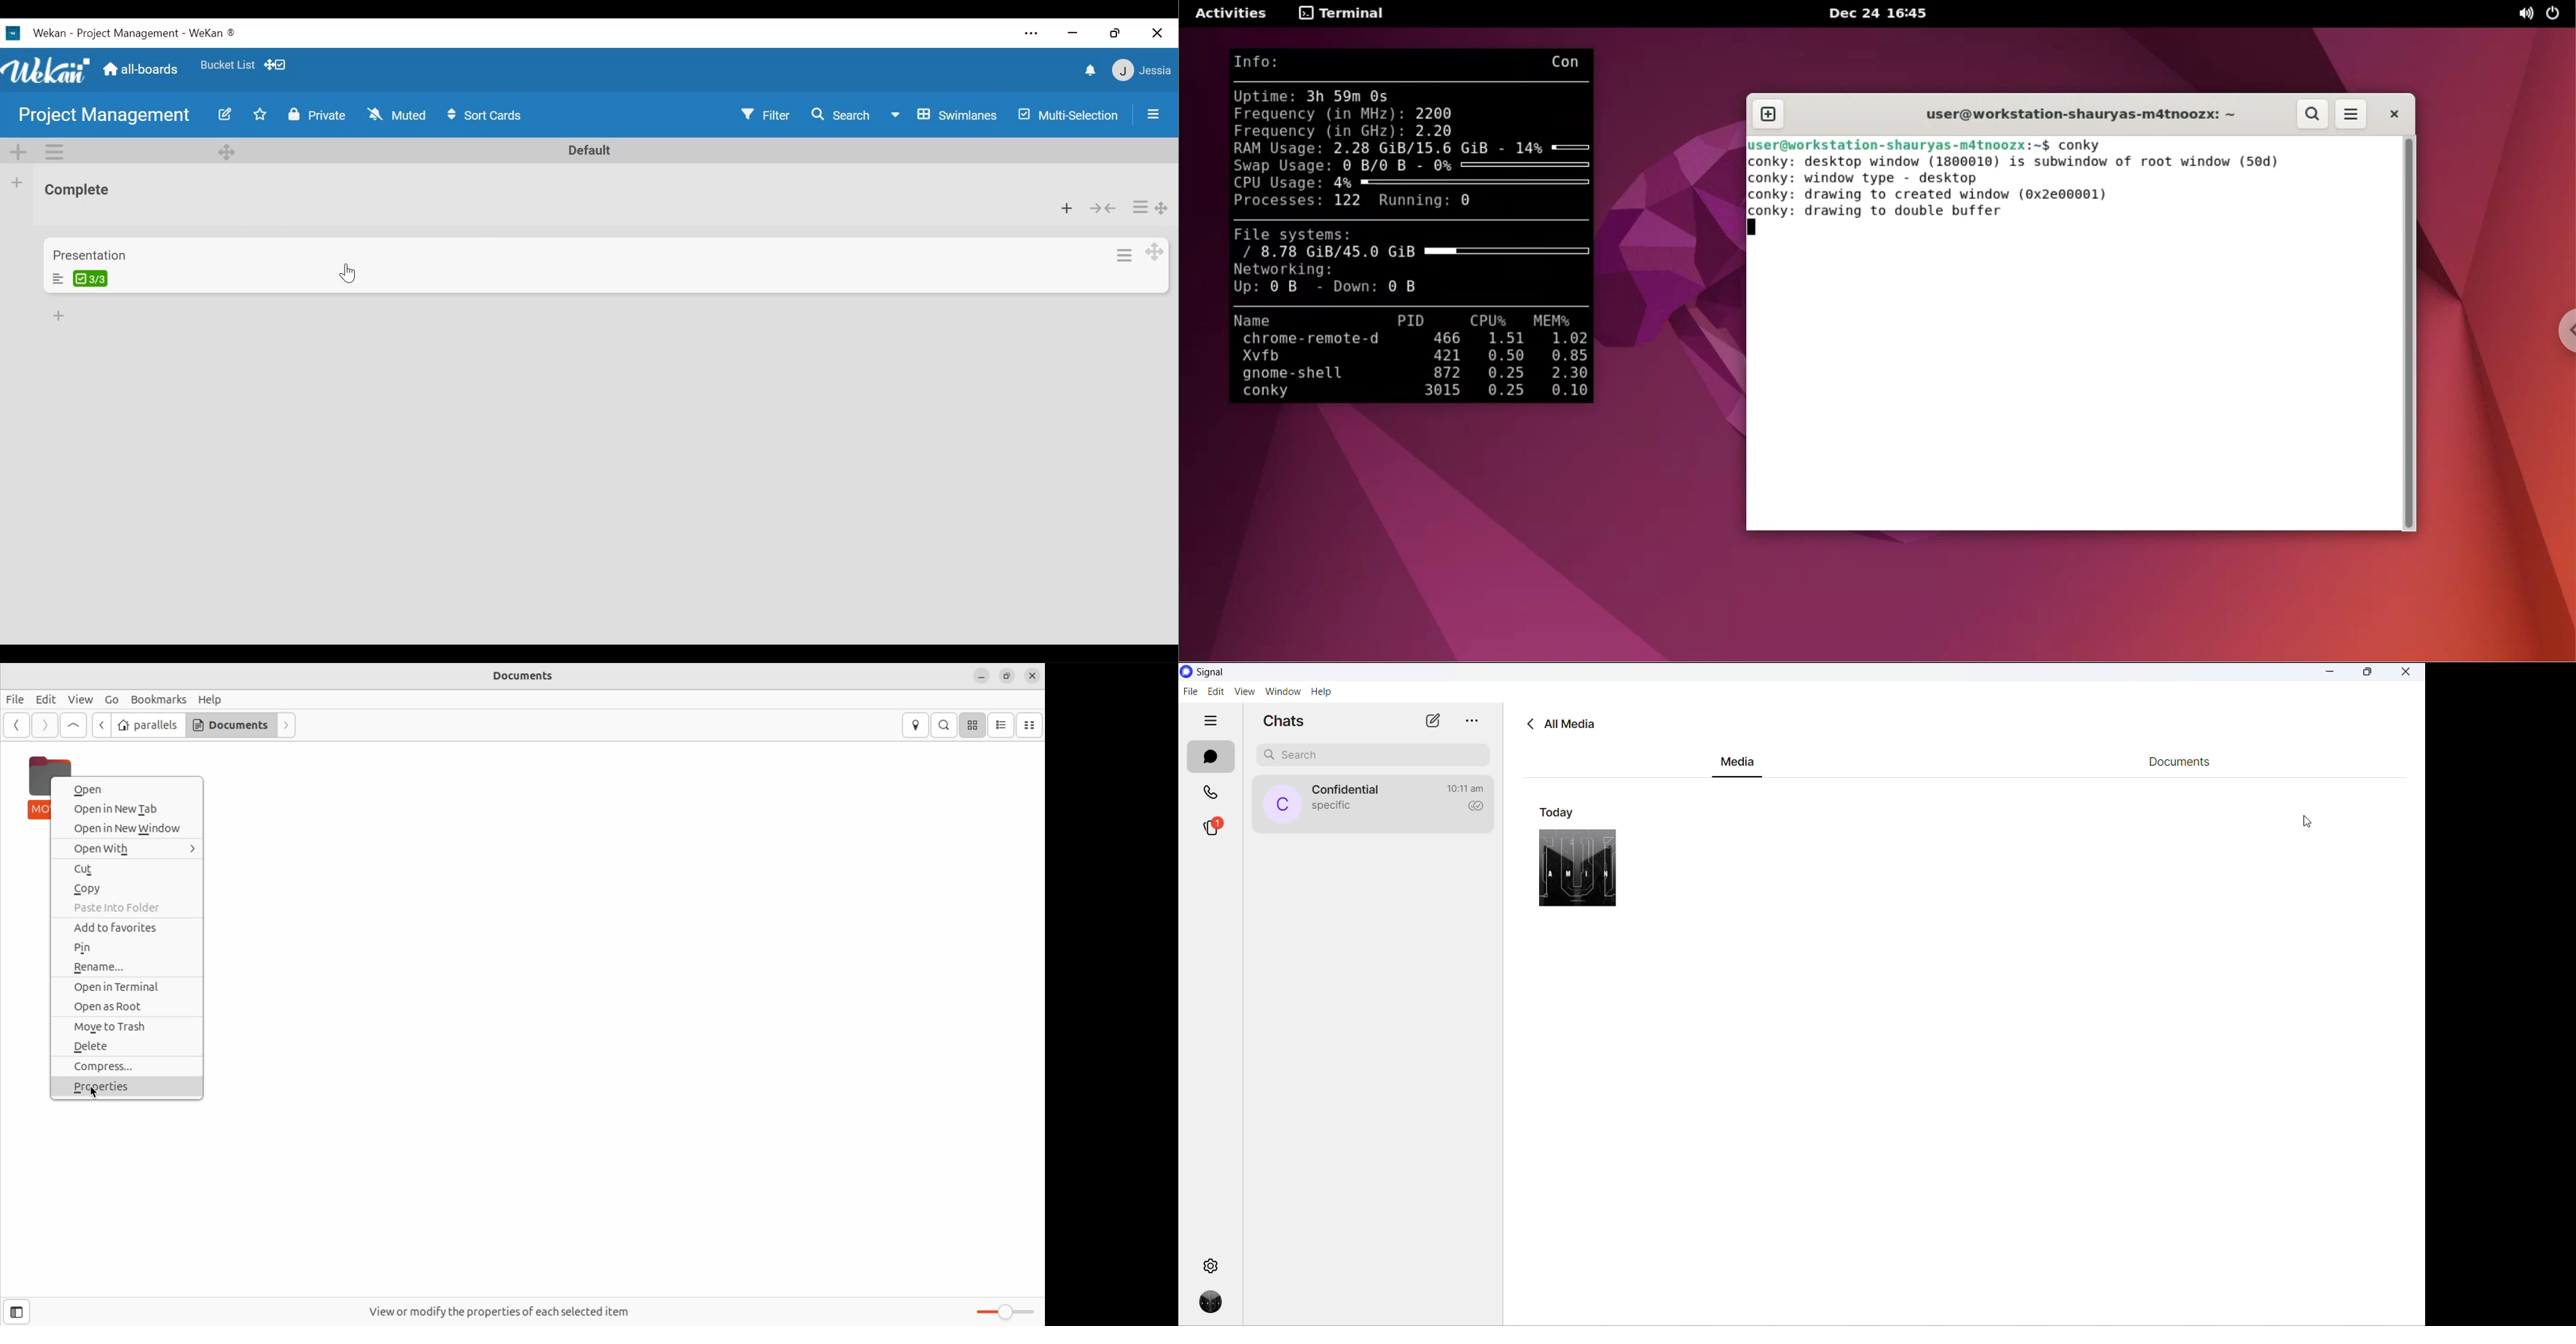 Image resolution: width=2576 pixels, height=1344 pixels. I want to click on contact name, so click(1351, 790).